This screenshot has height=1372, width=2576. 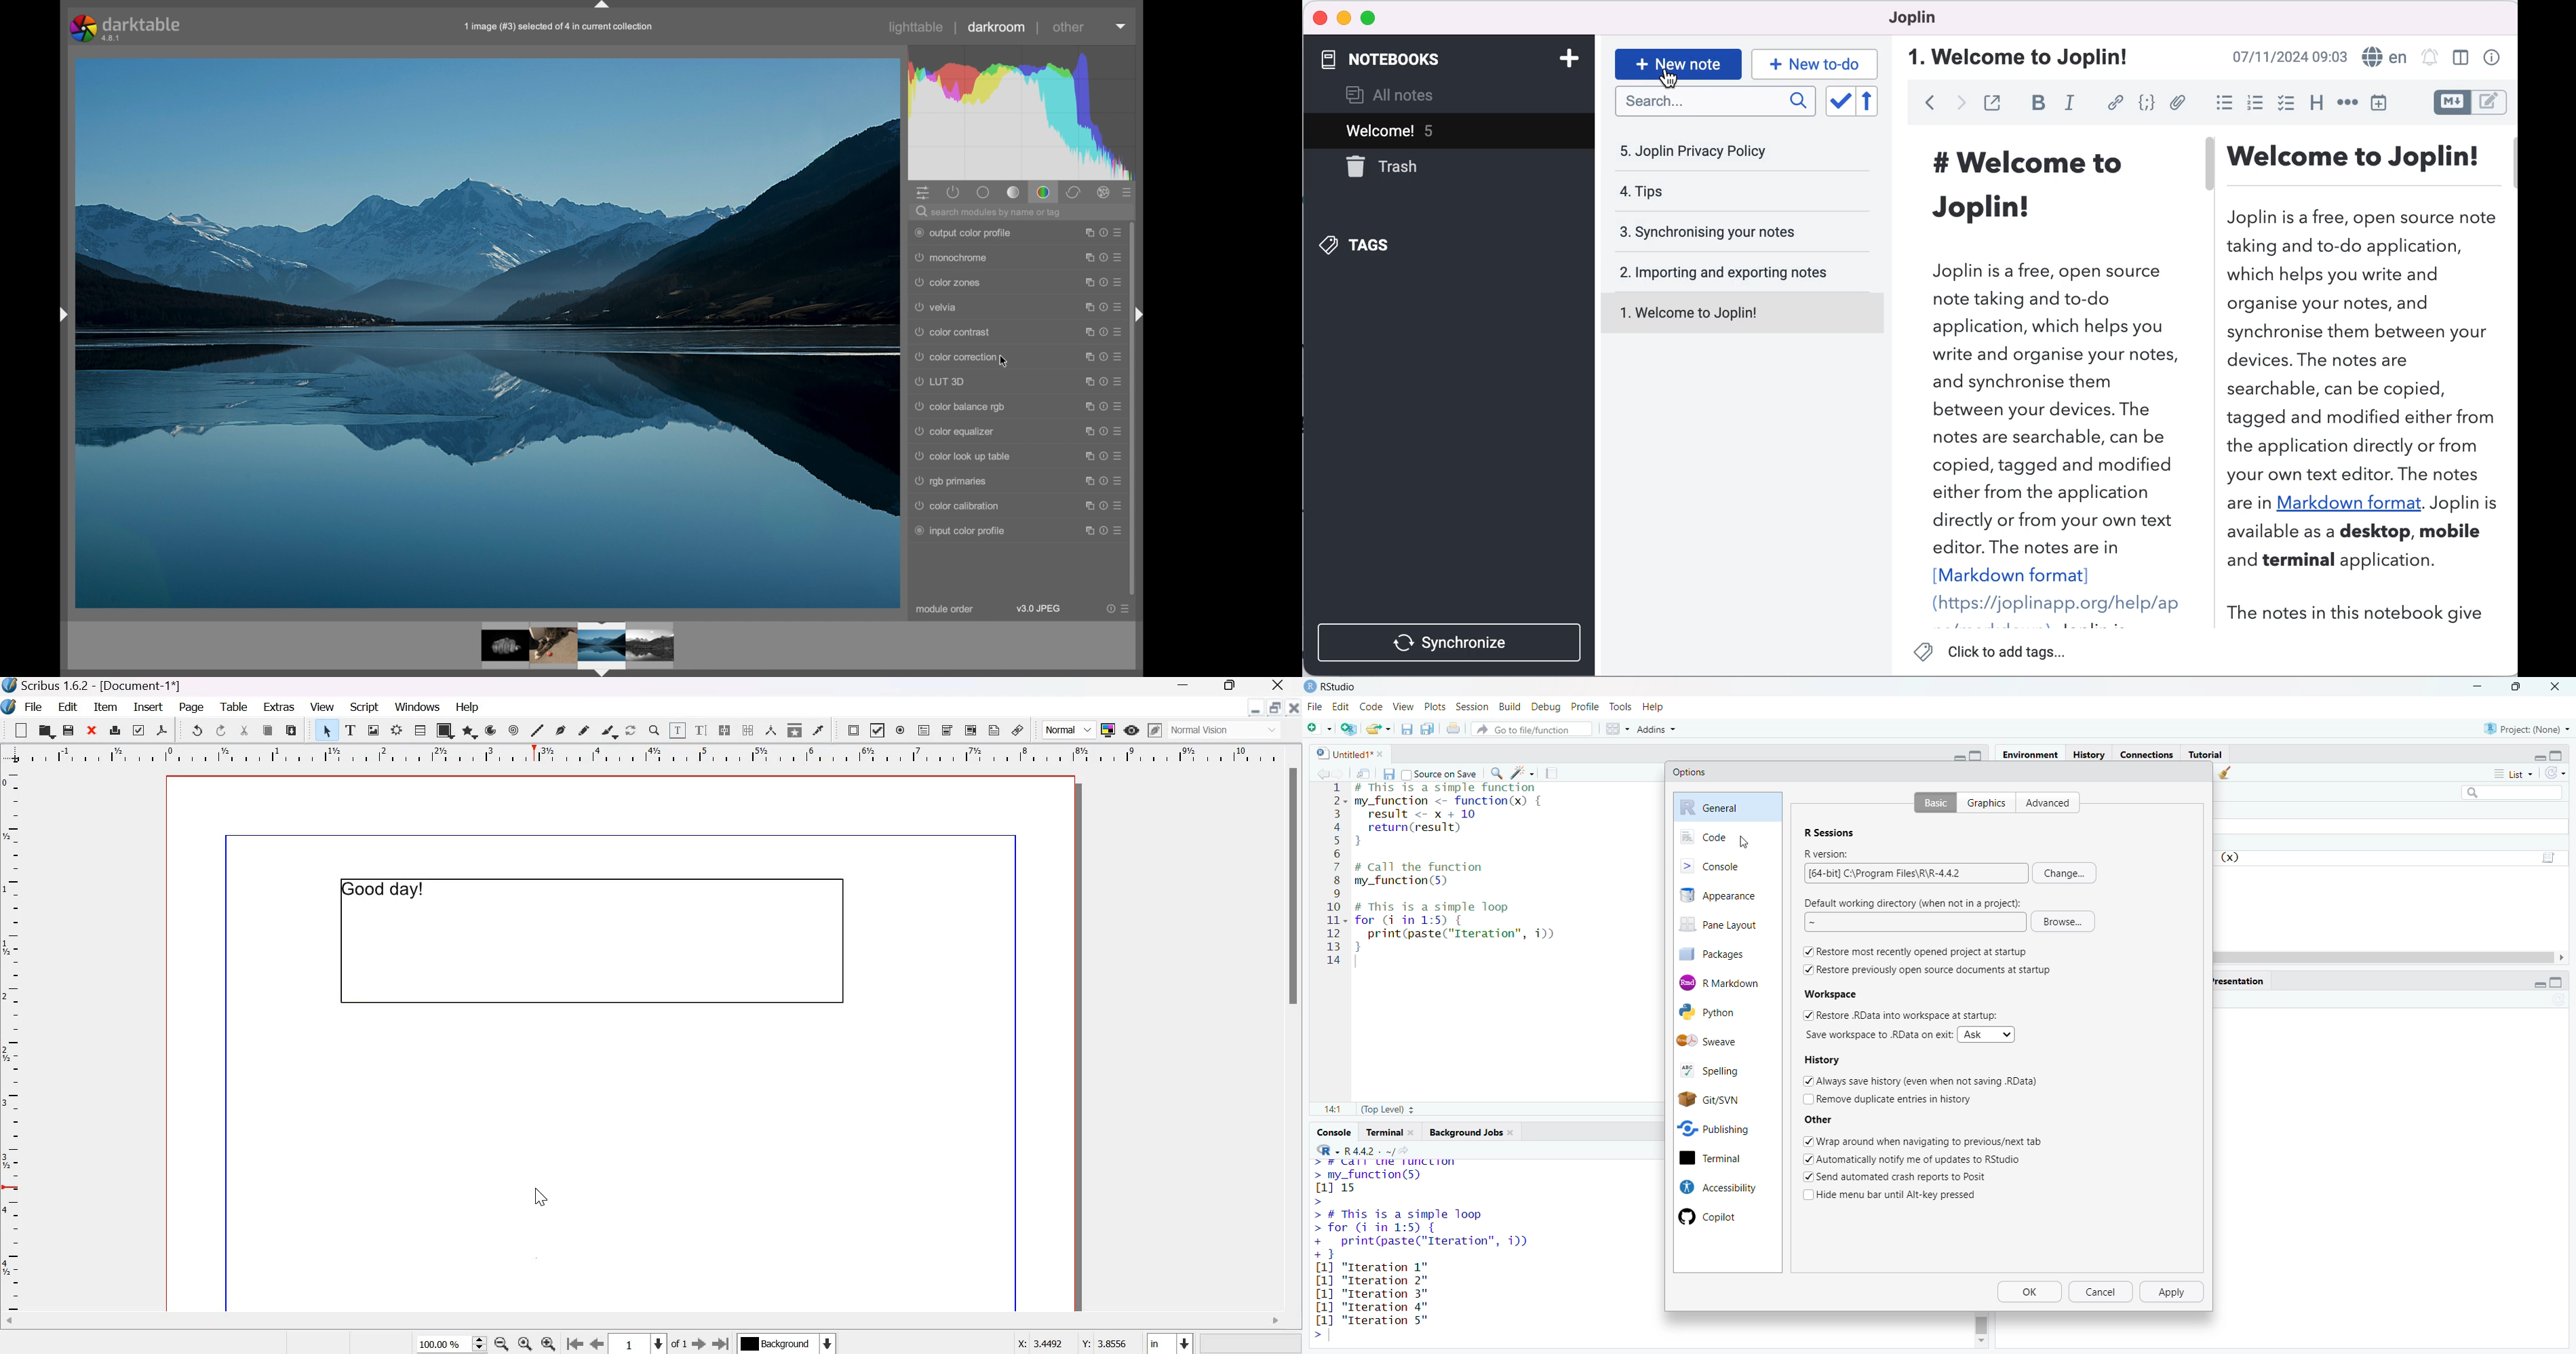 What do you see at coordinates (955, 192) in the screenshot?
I see `show only active module` at bounding box center [955, 192].